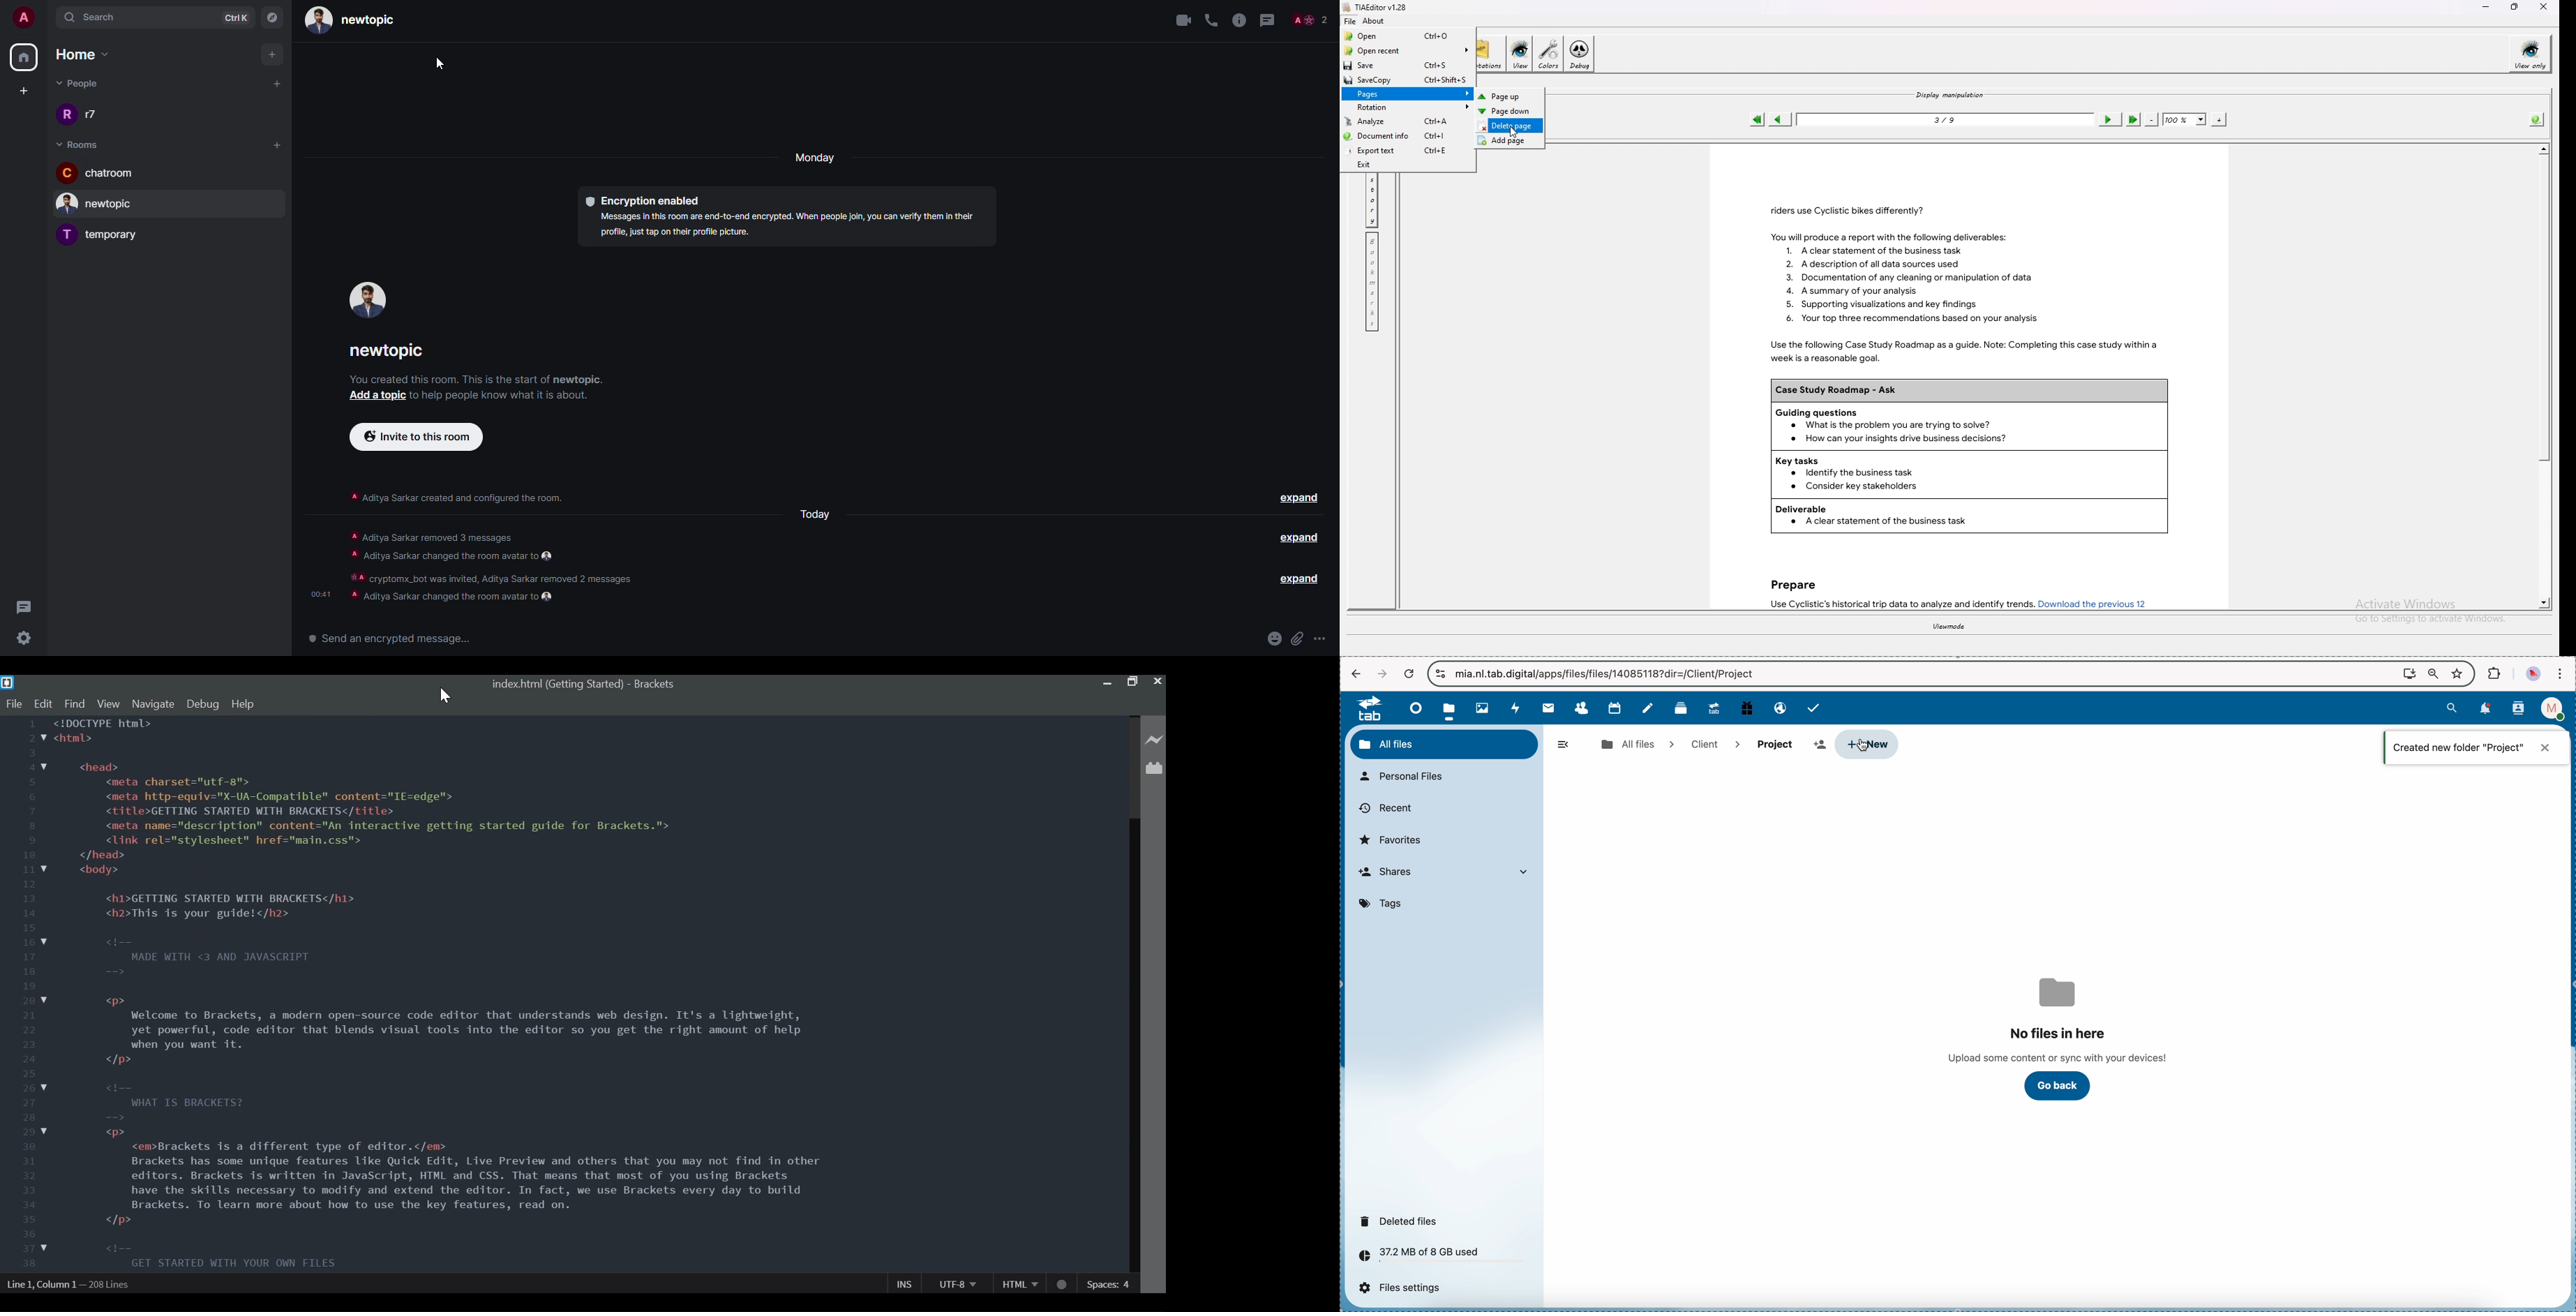 The width and height of the screenshot is (2576, 1316). Describe the element at coordinates (1815, 708) in the screenshot. I see `tasks` at that location.